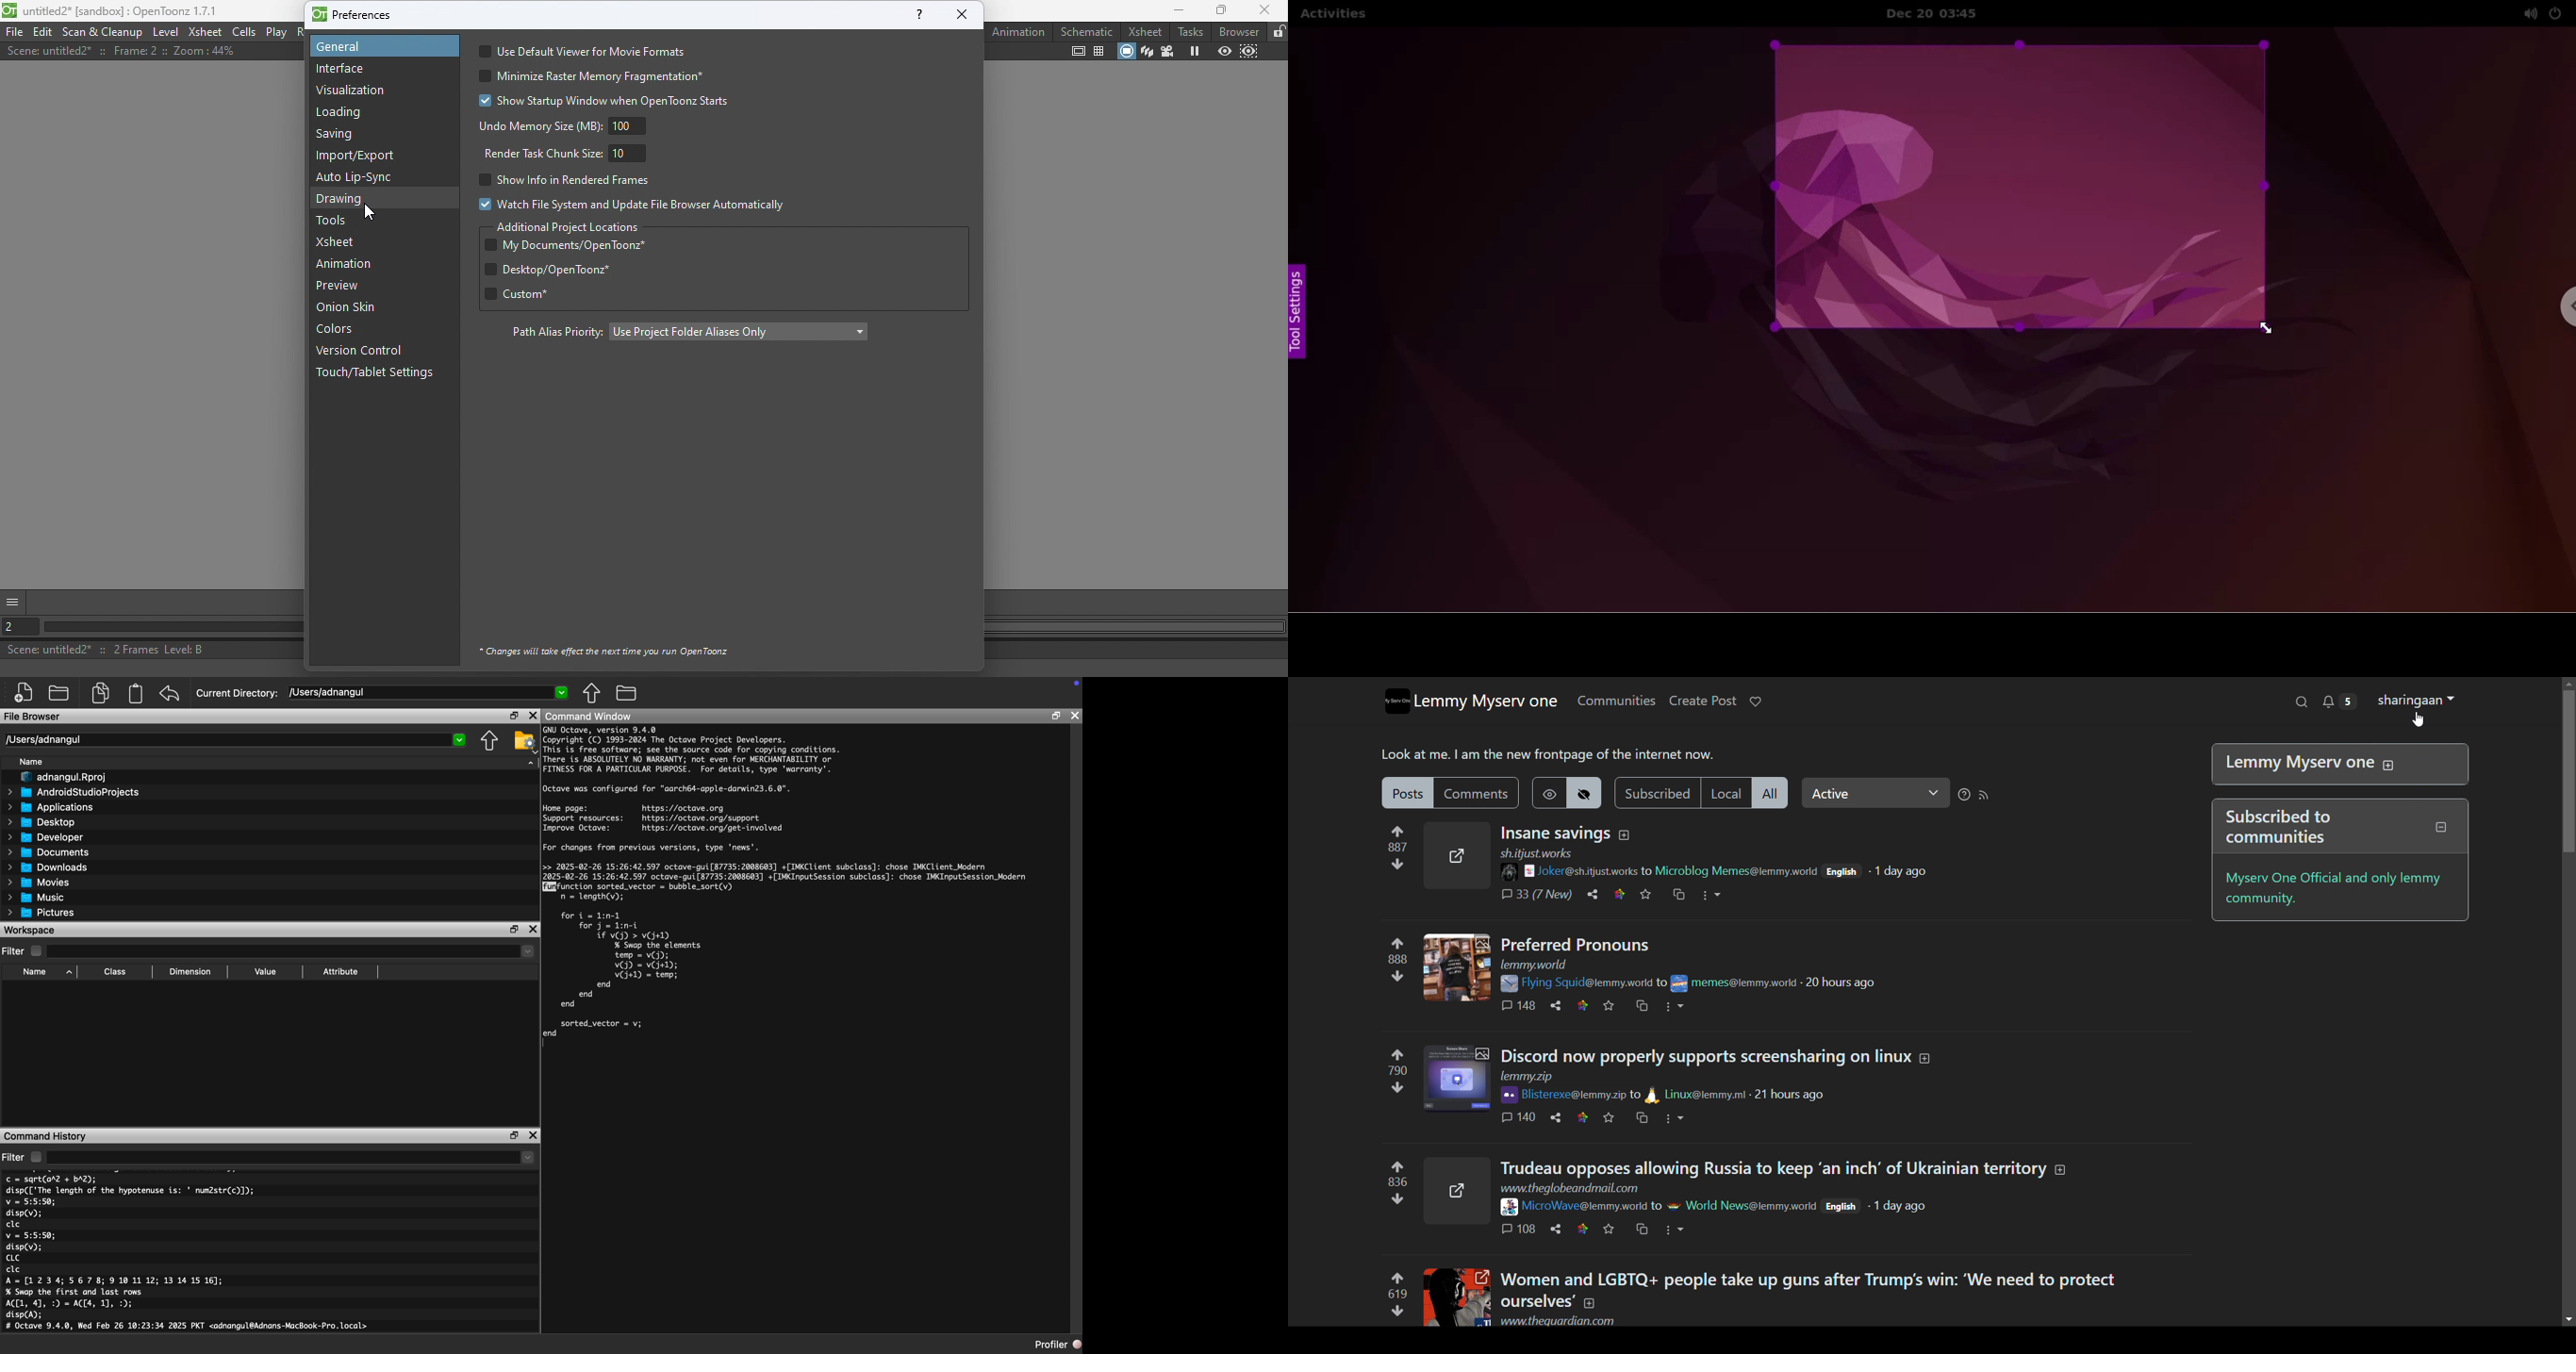 The image size is (2576, 1372). What do you see at coordinates (1615, 702) in the screenshot?
I see `communities` at bounding box center [1615, 702].